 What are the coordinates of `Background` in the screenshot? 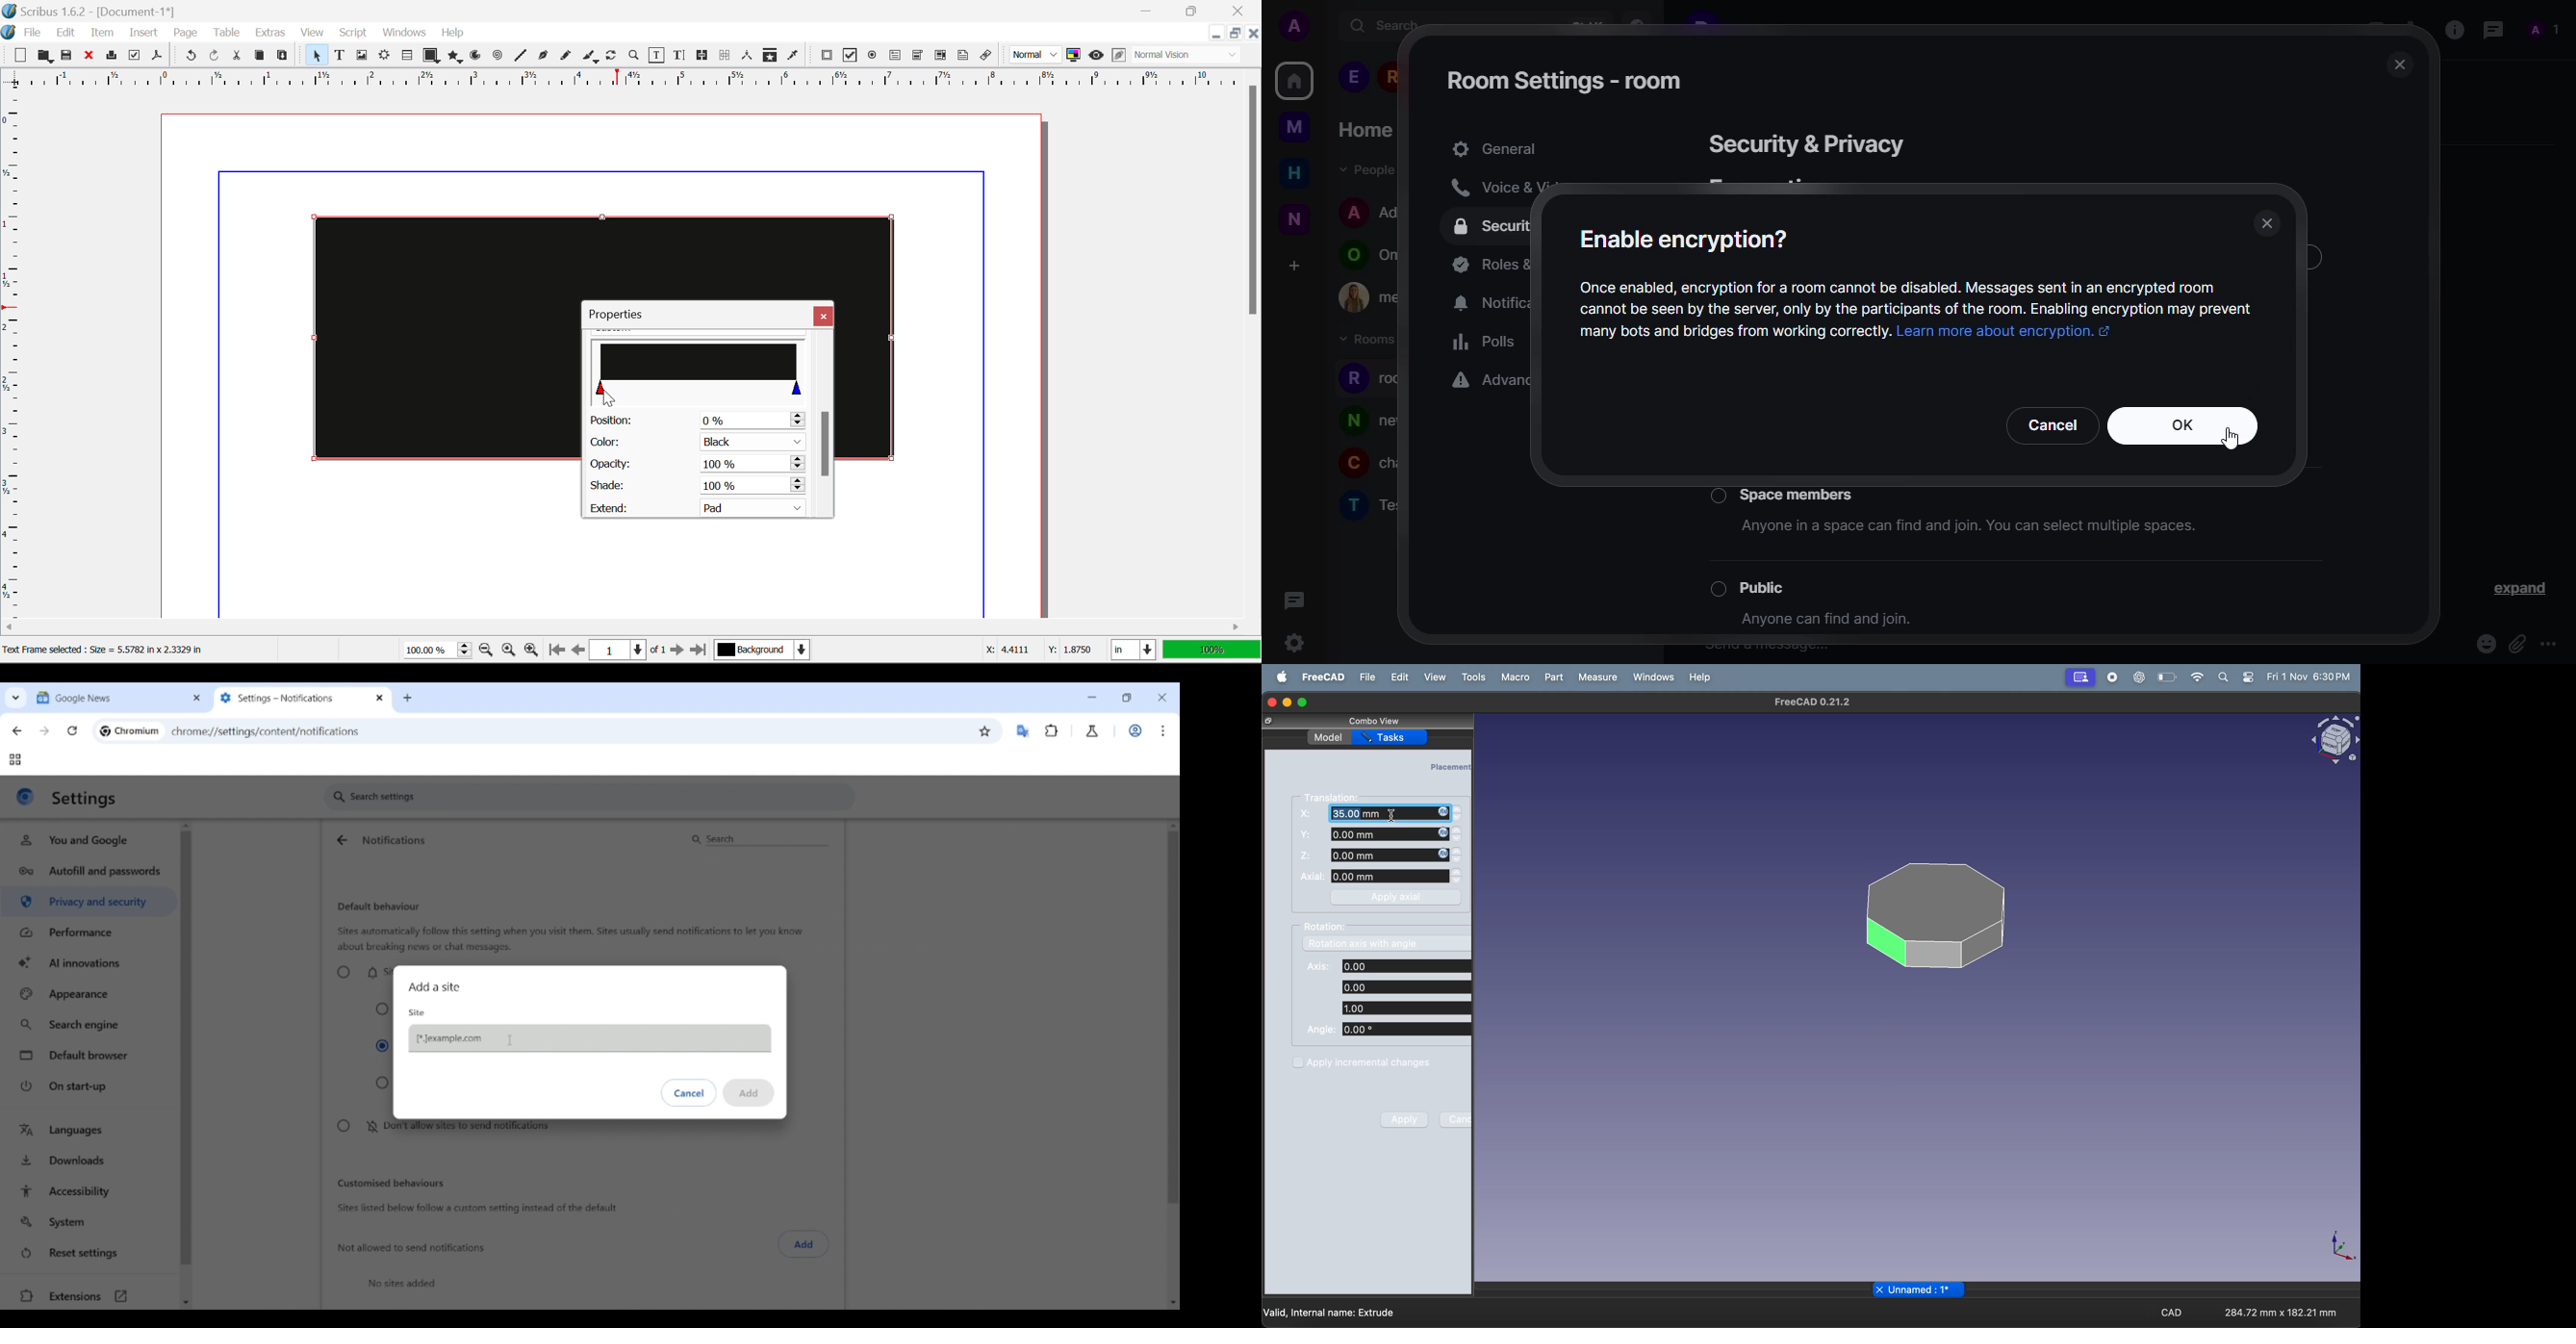 It's located at (766, 652).